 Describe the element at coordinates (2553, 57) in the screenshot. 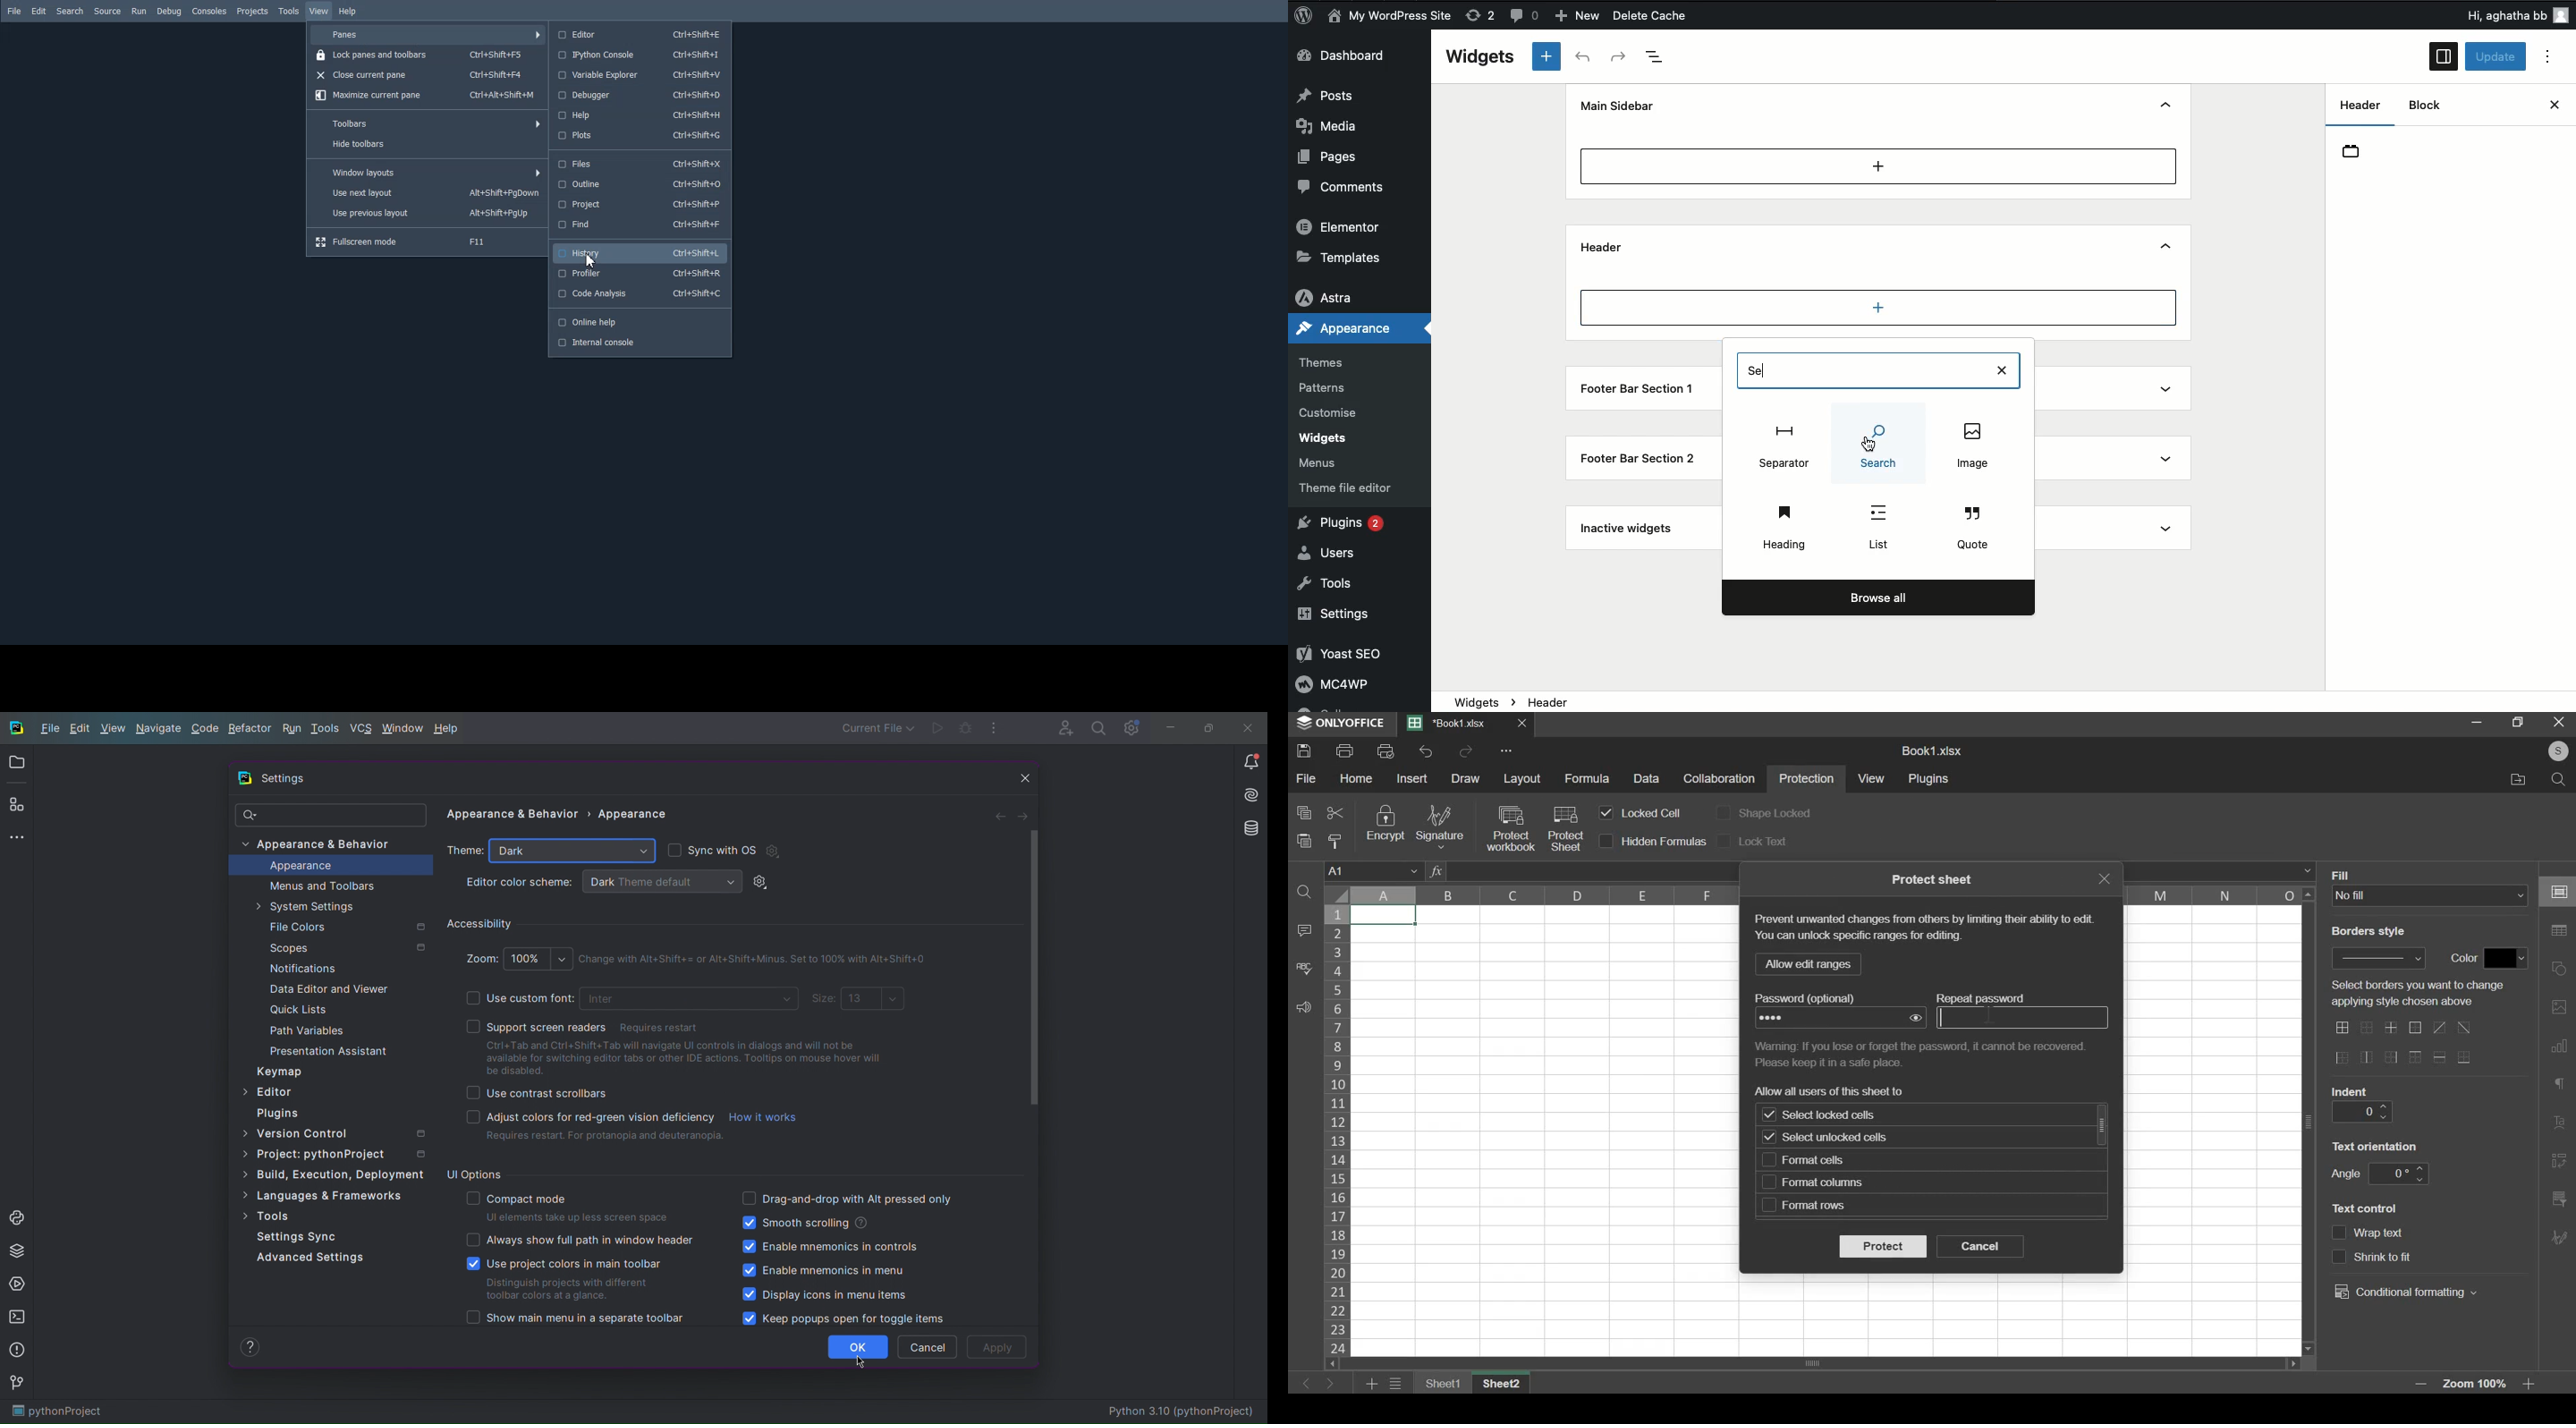

I see `Options` at that location.